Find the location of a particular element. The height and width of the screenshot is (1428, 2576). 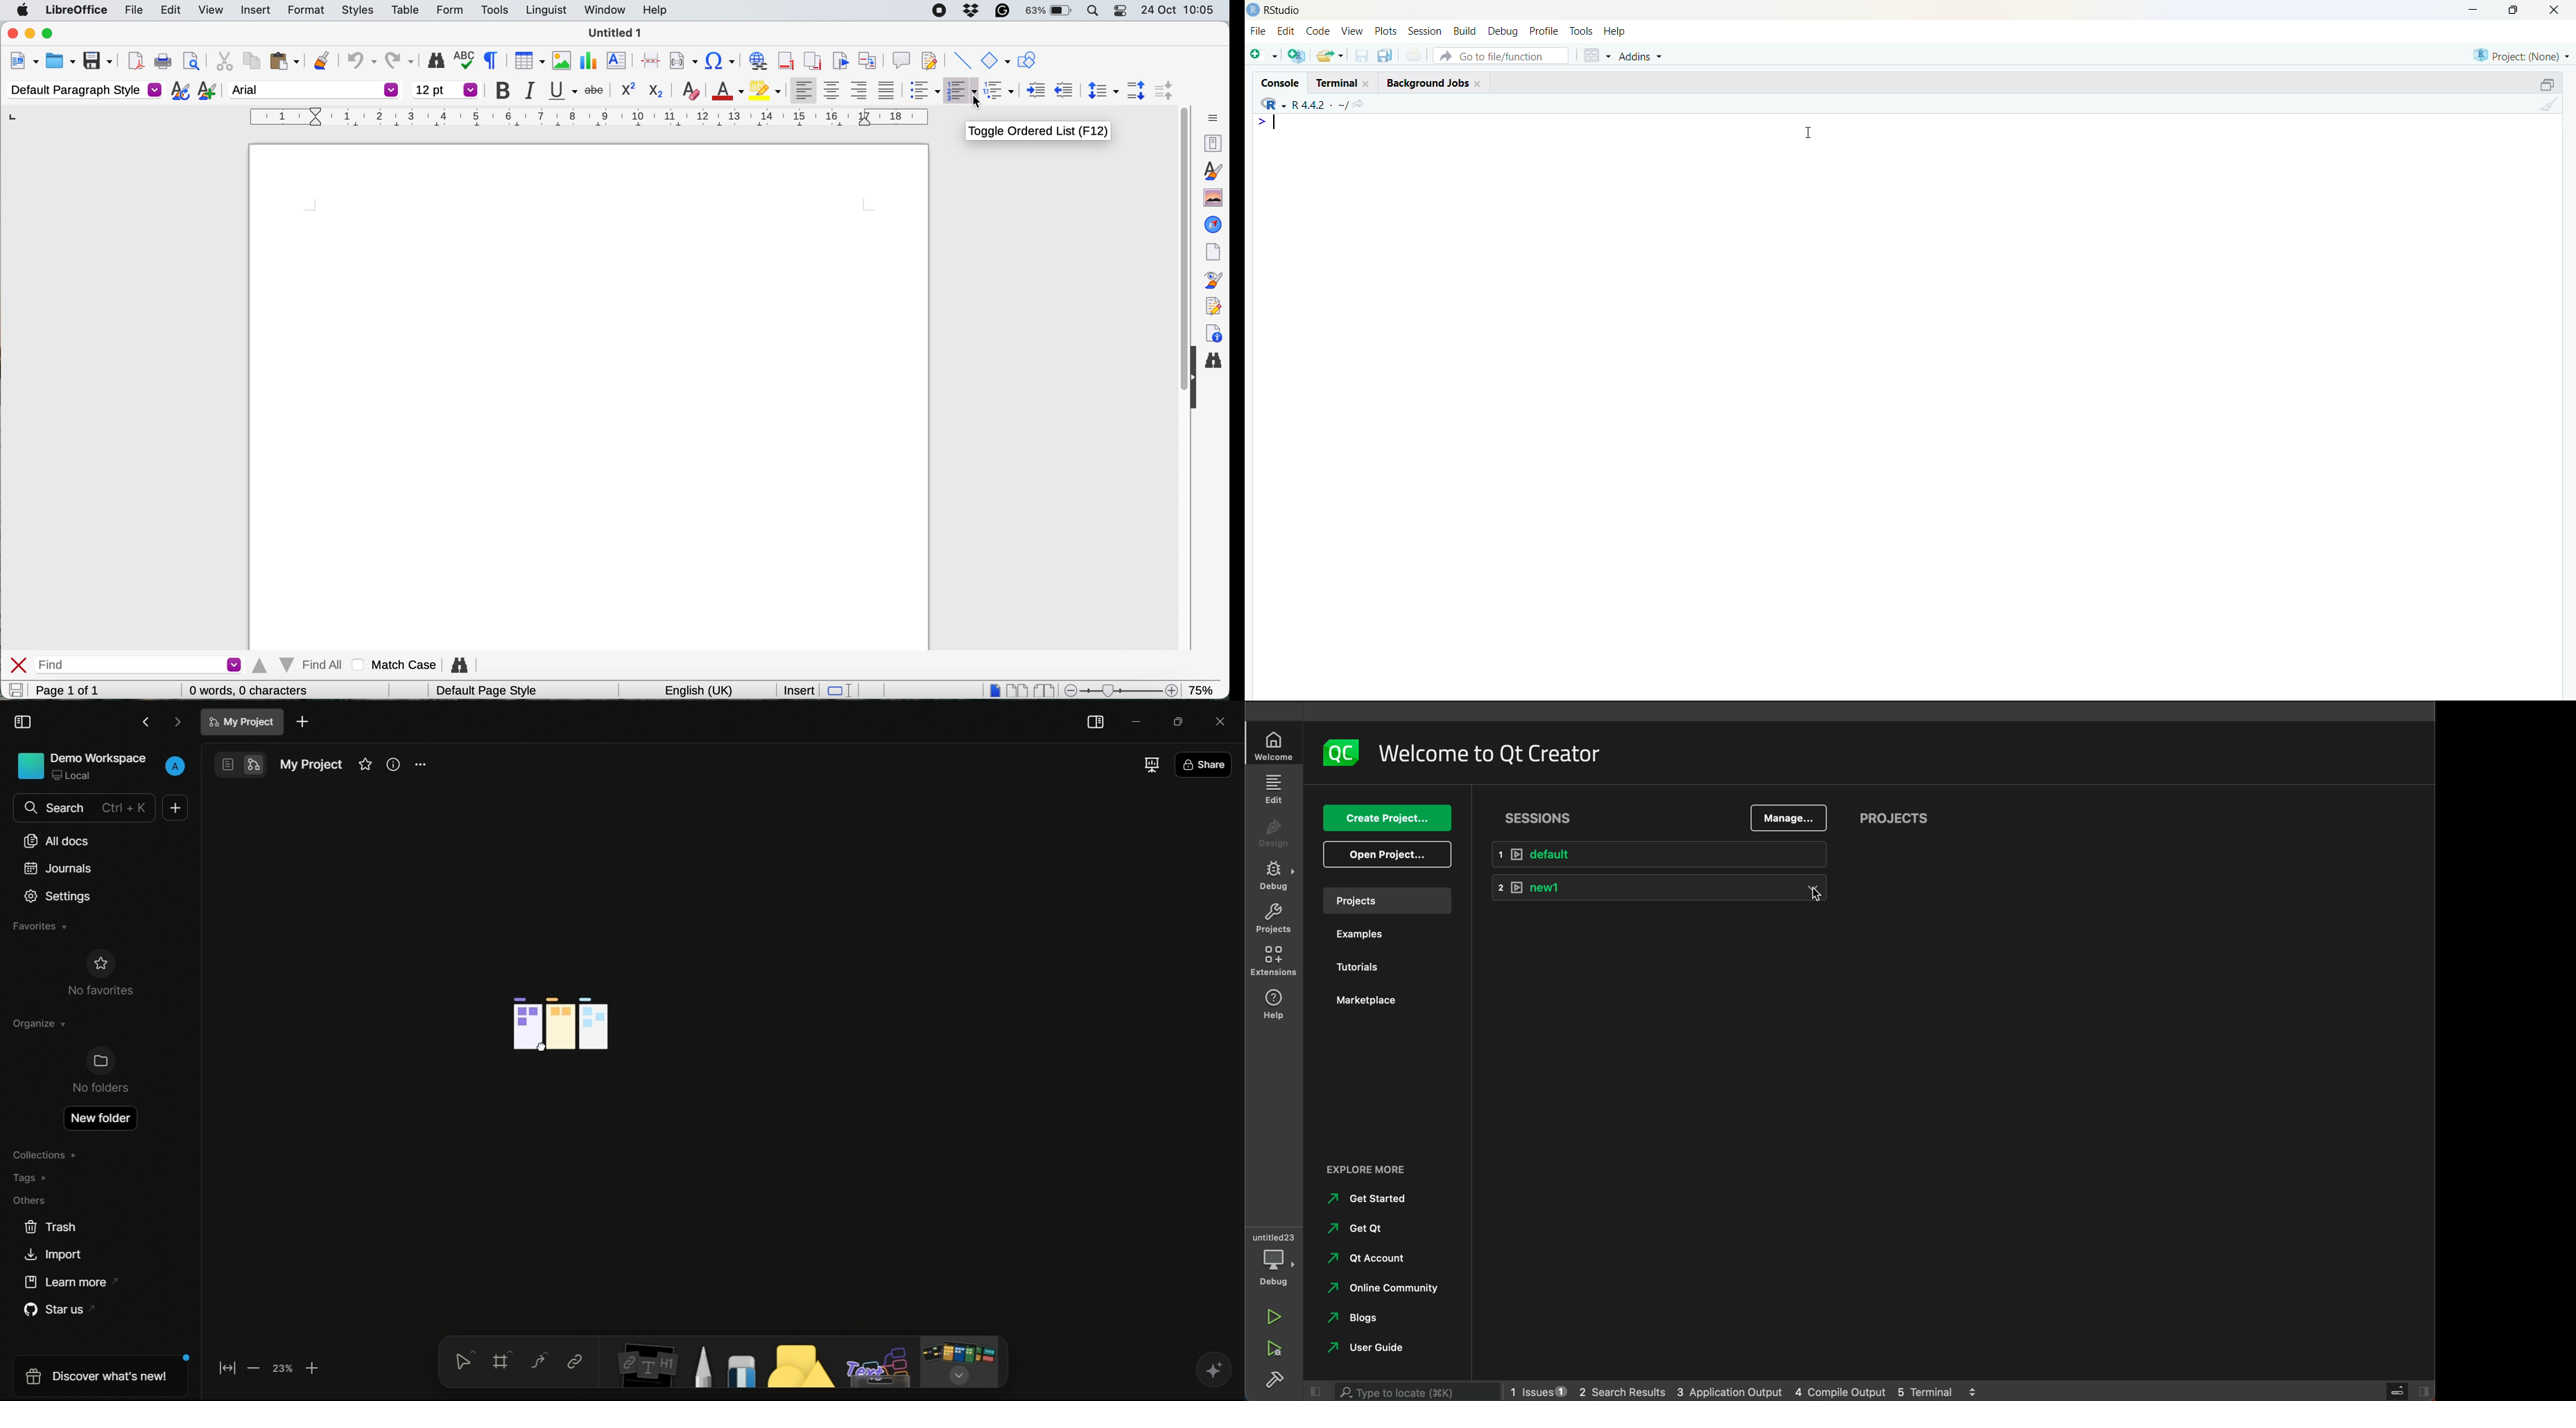

insert text is located at coordinates (618, 61).